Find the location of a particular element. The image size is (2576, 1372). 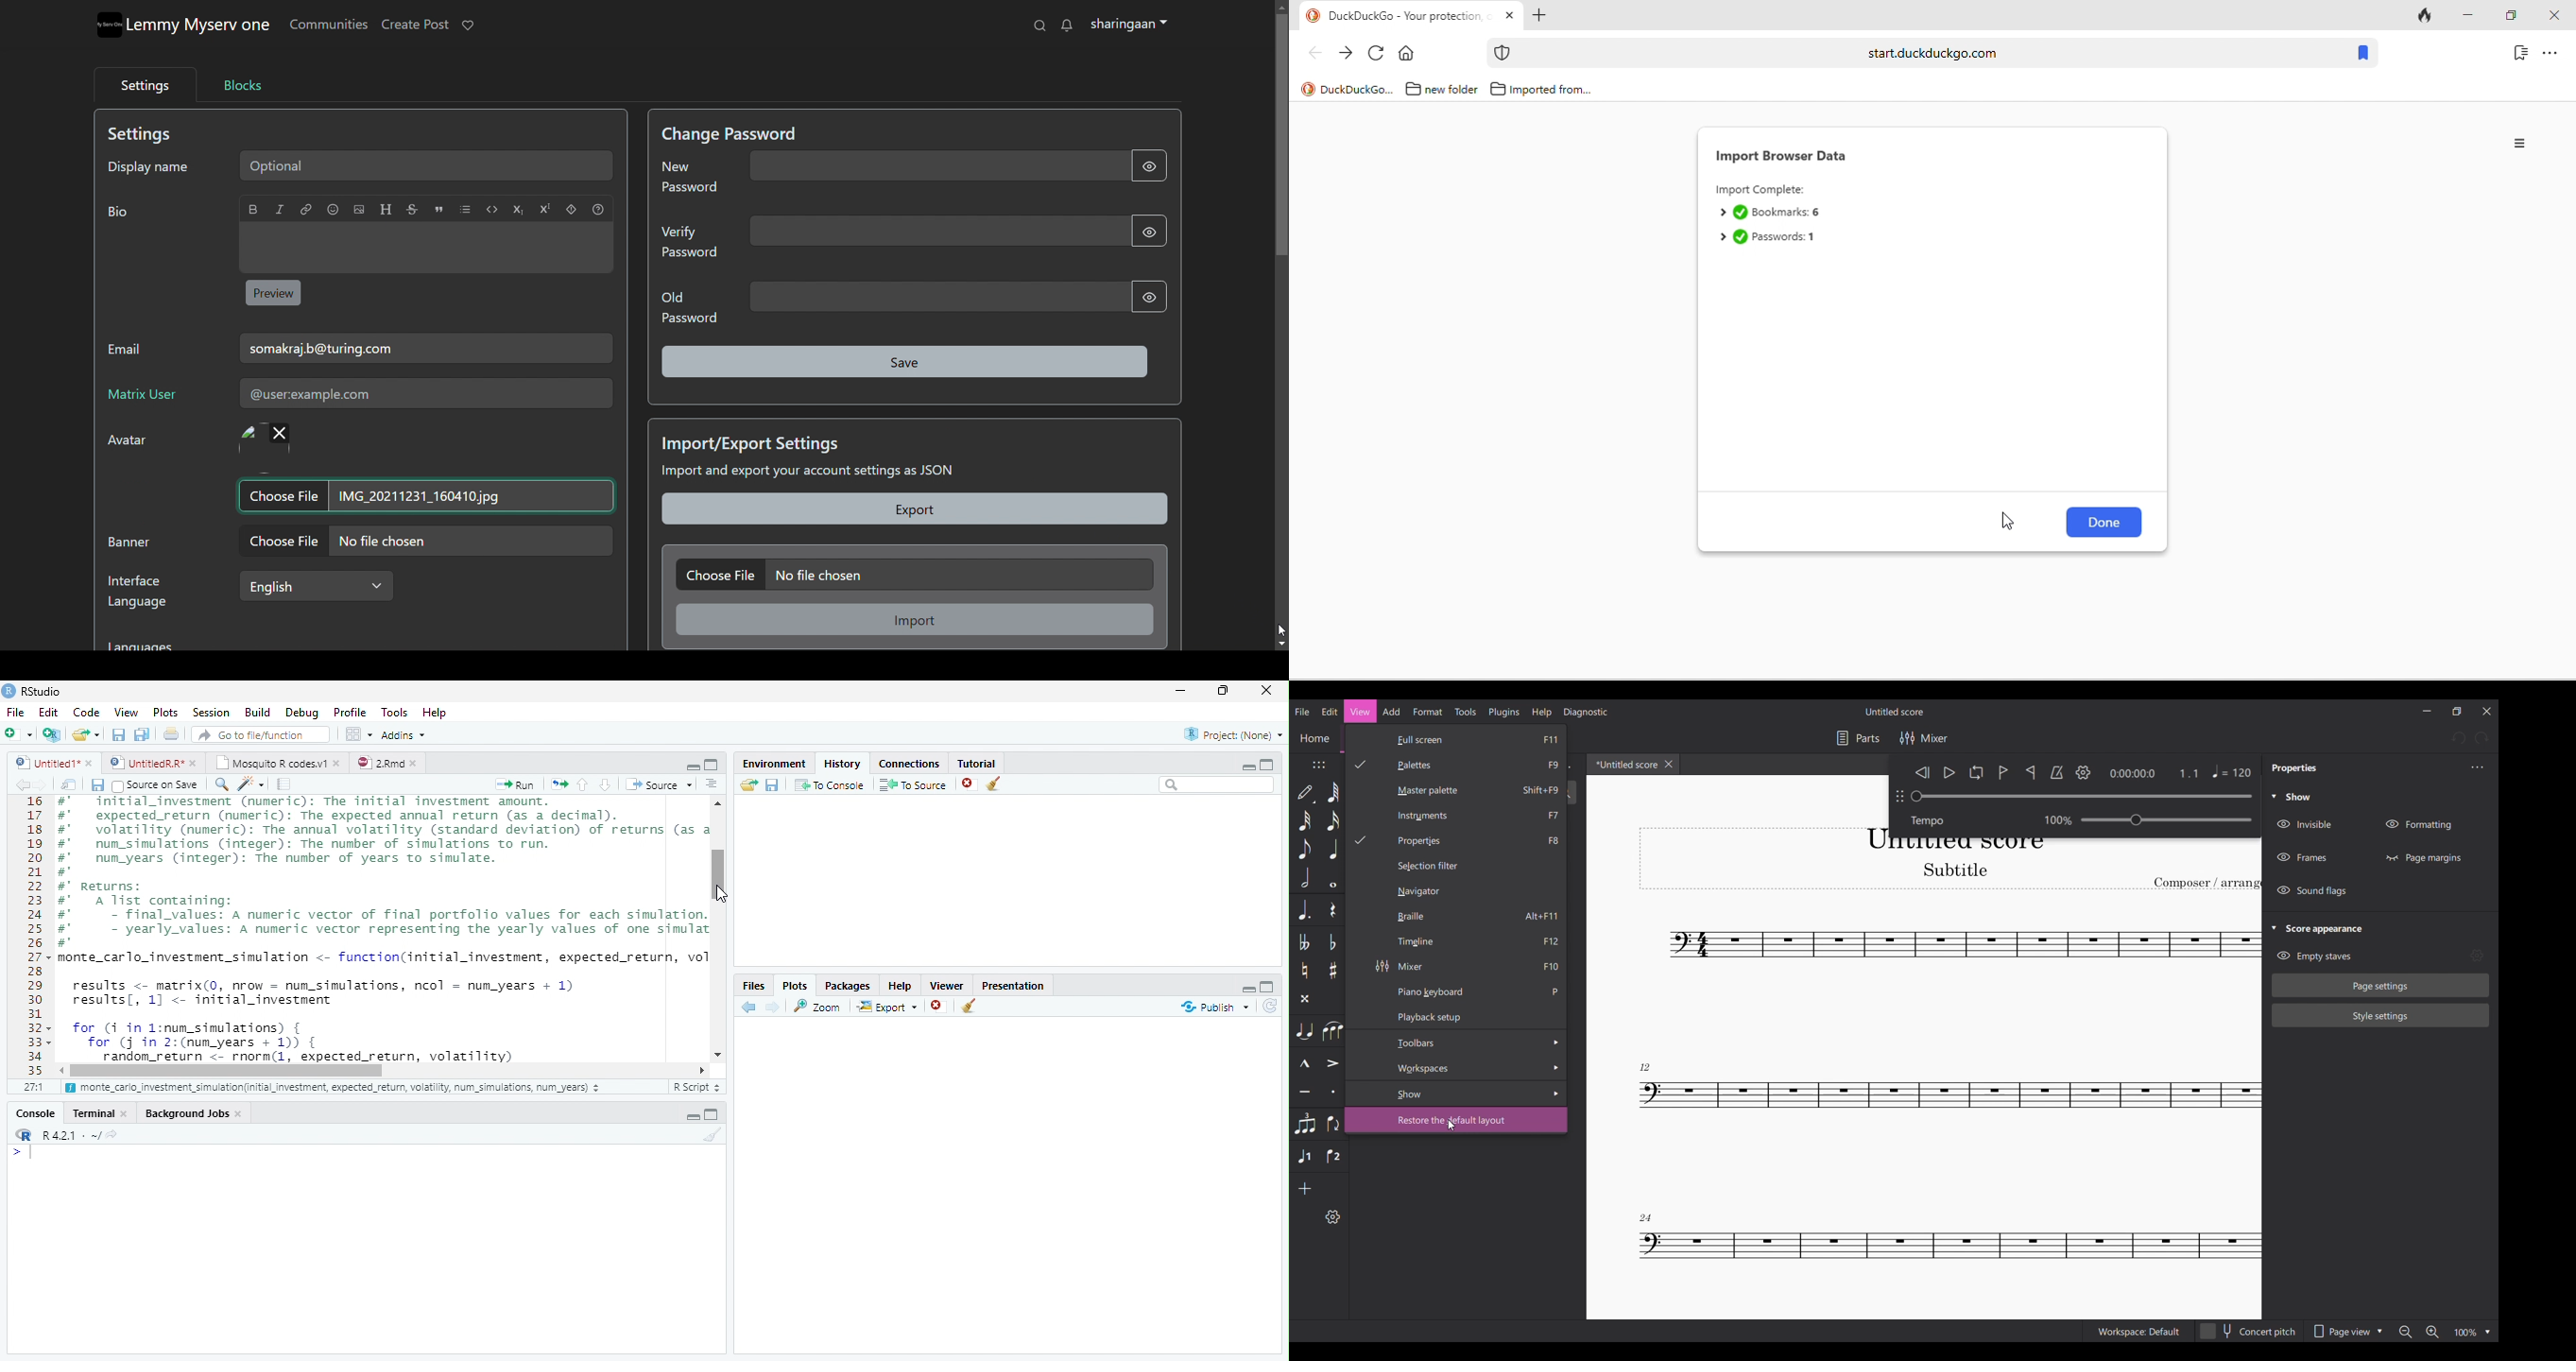

Page view is located at coordinates (2348, 1331).